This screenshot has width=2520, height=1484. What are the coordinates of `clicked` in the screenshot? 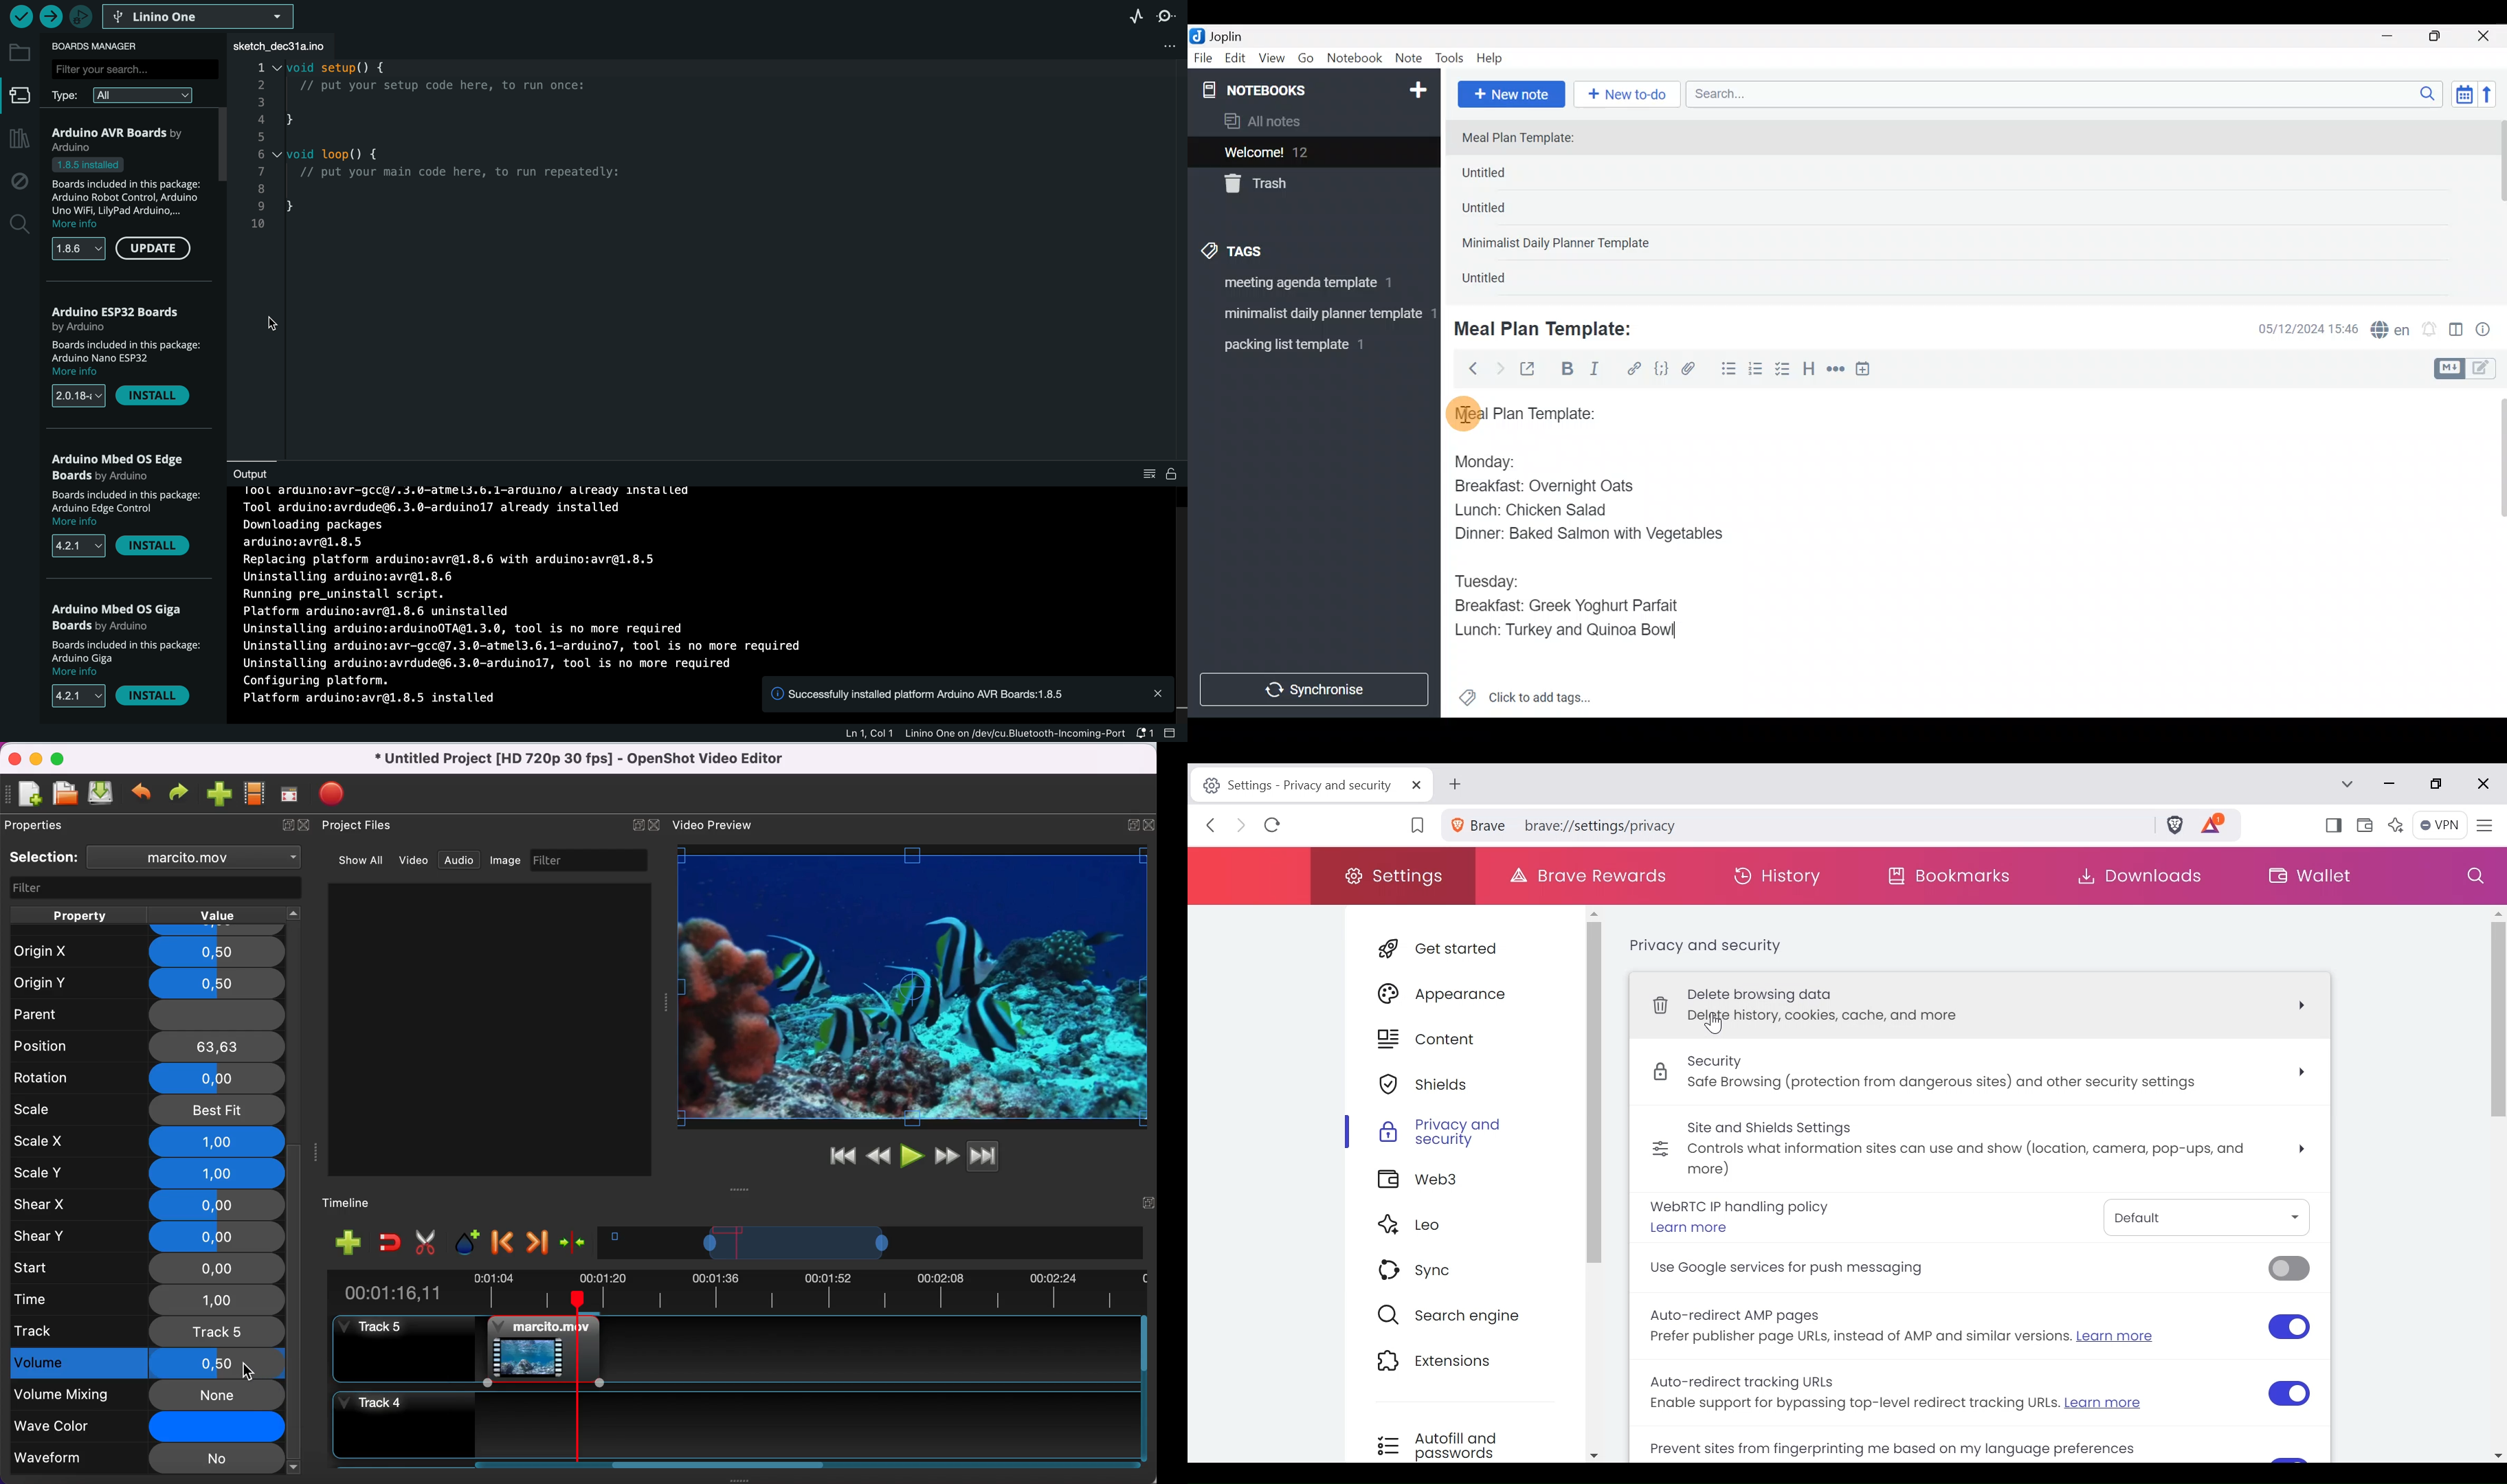 It's located at (153, 251).